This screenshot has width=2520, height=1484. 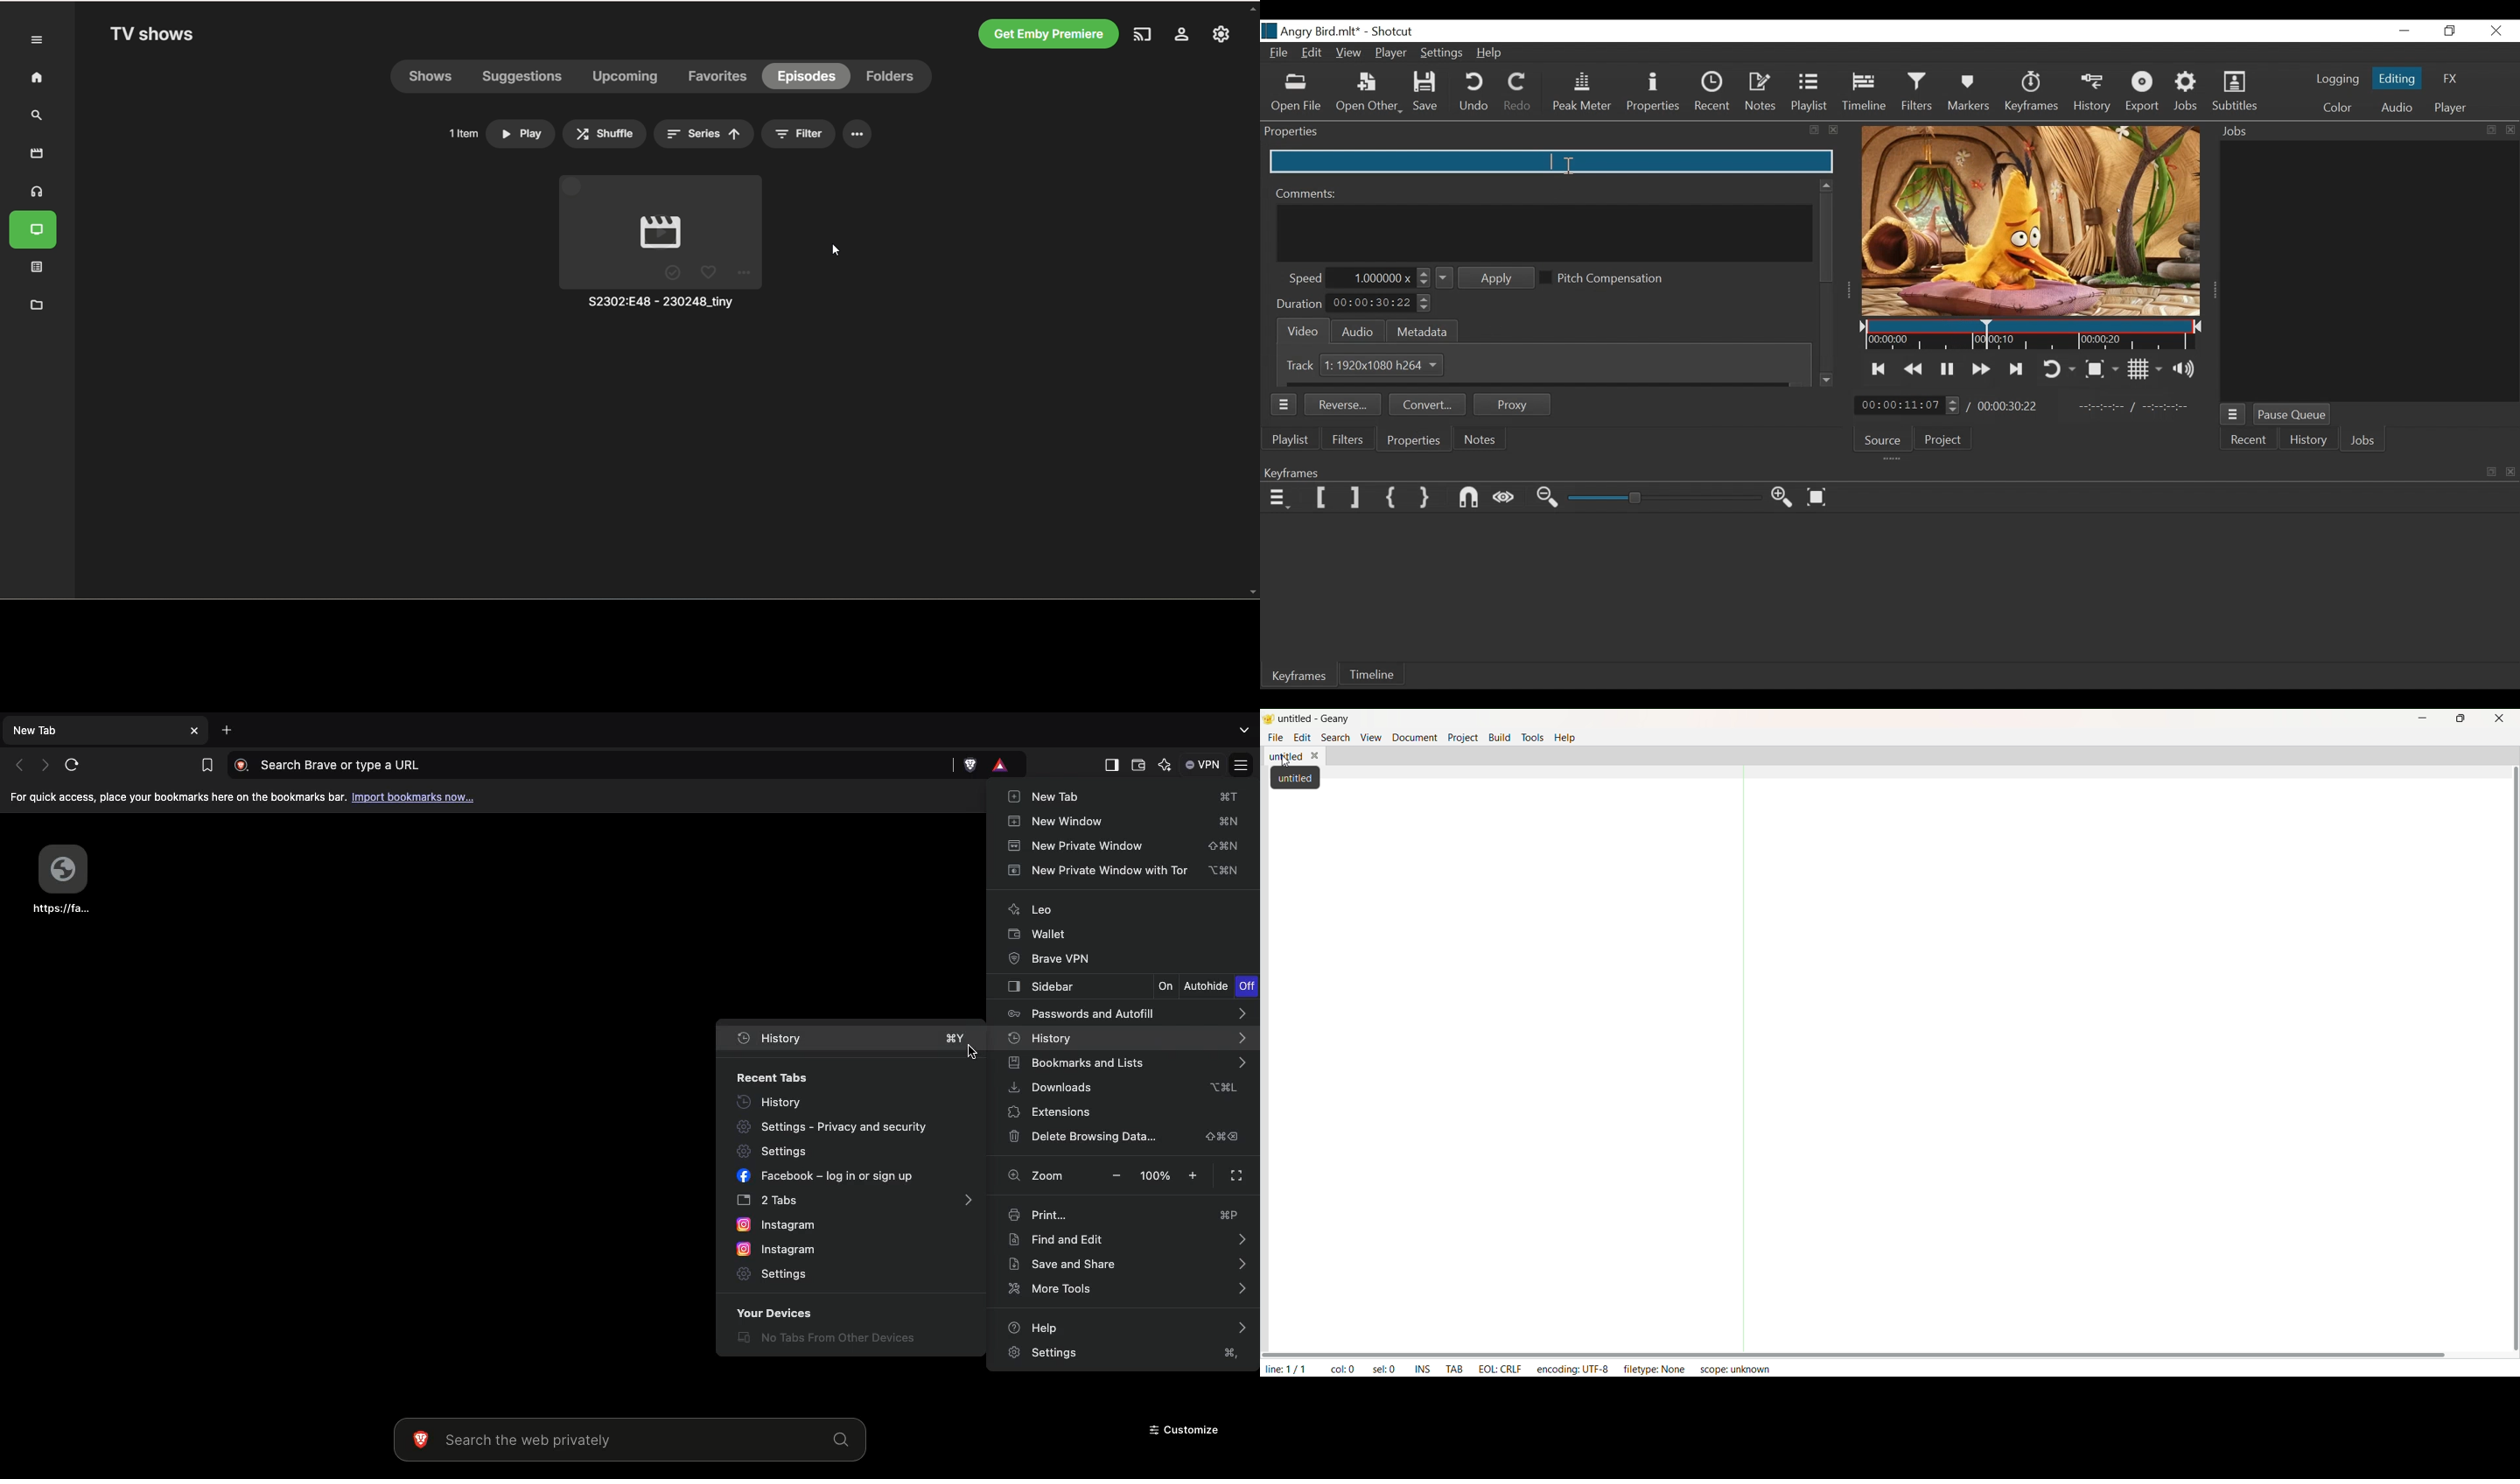 I want to click on Scrub while dragging, so click(x=1507, y=498).